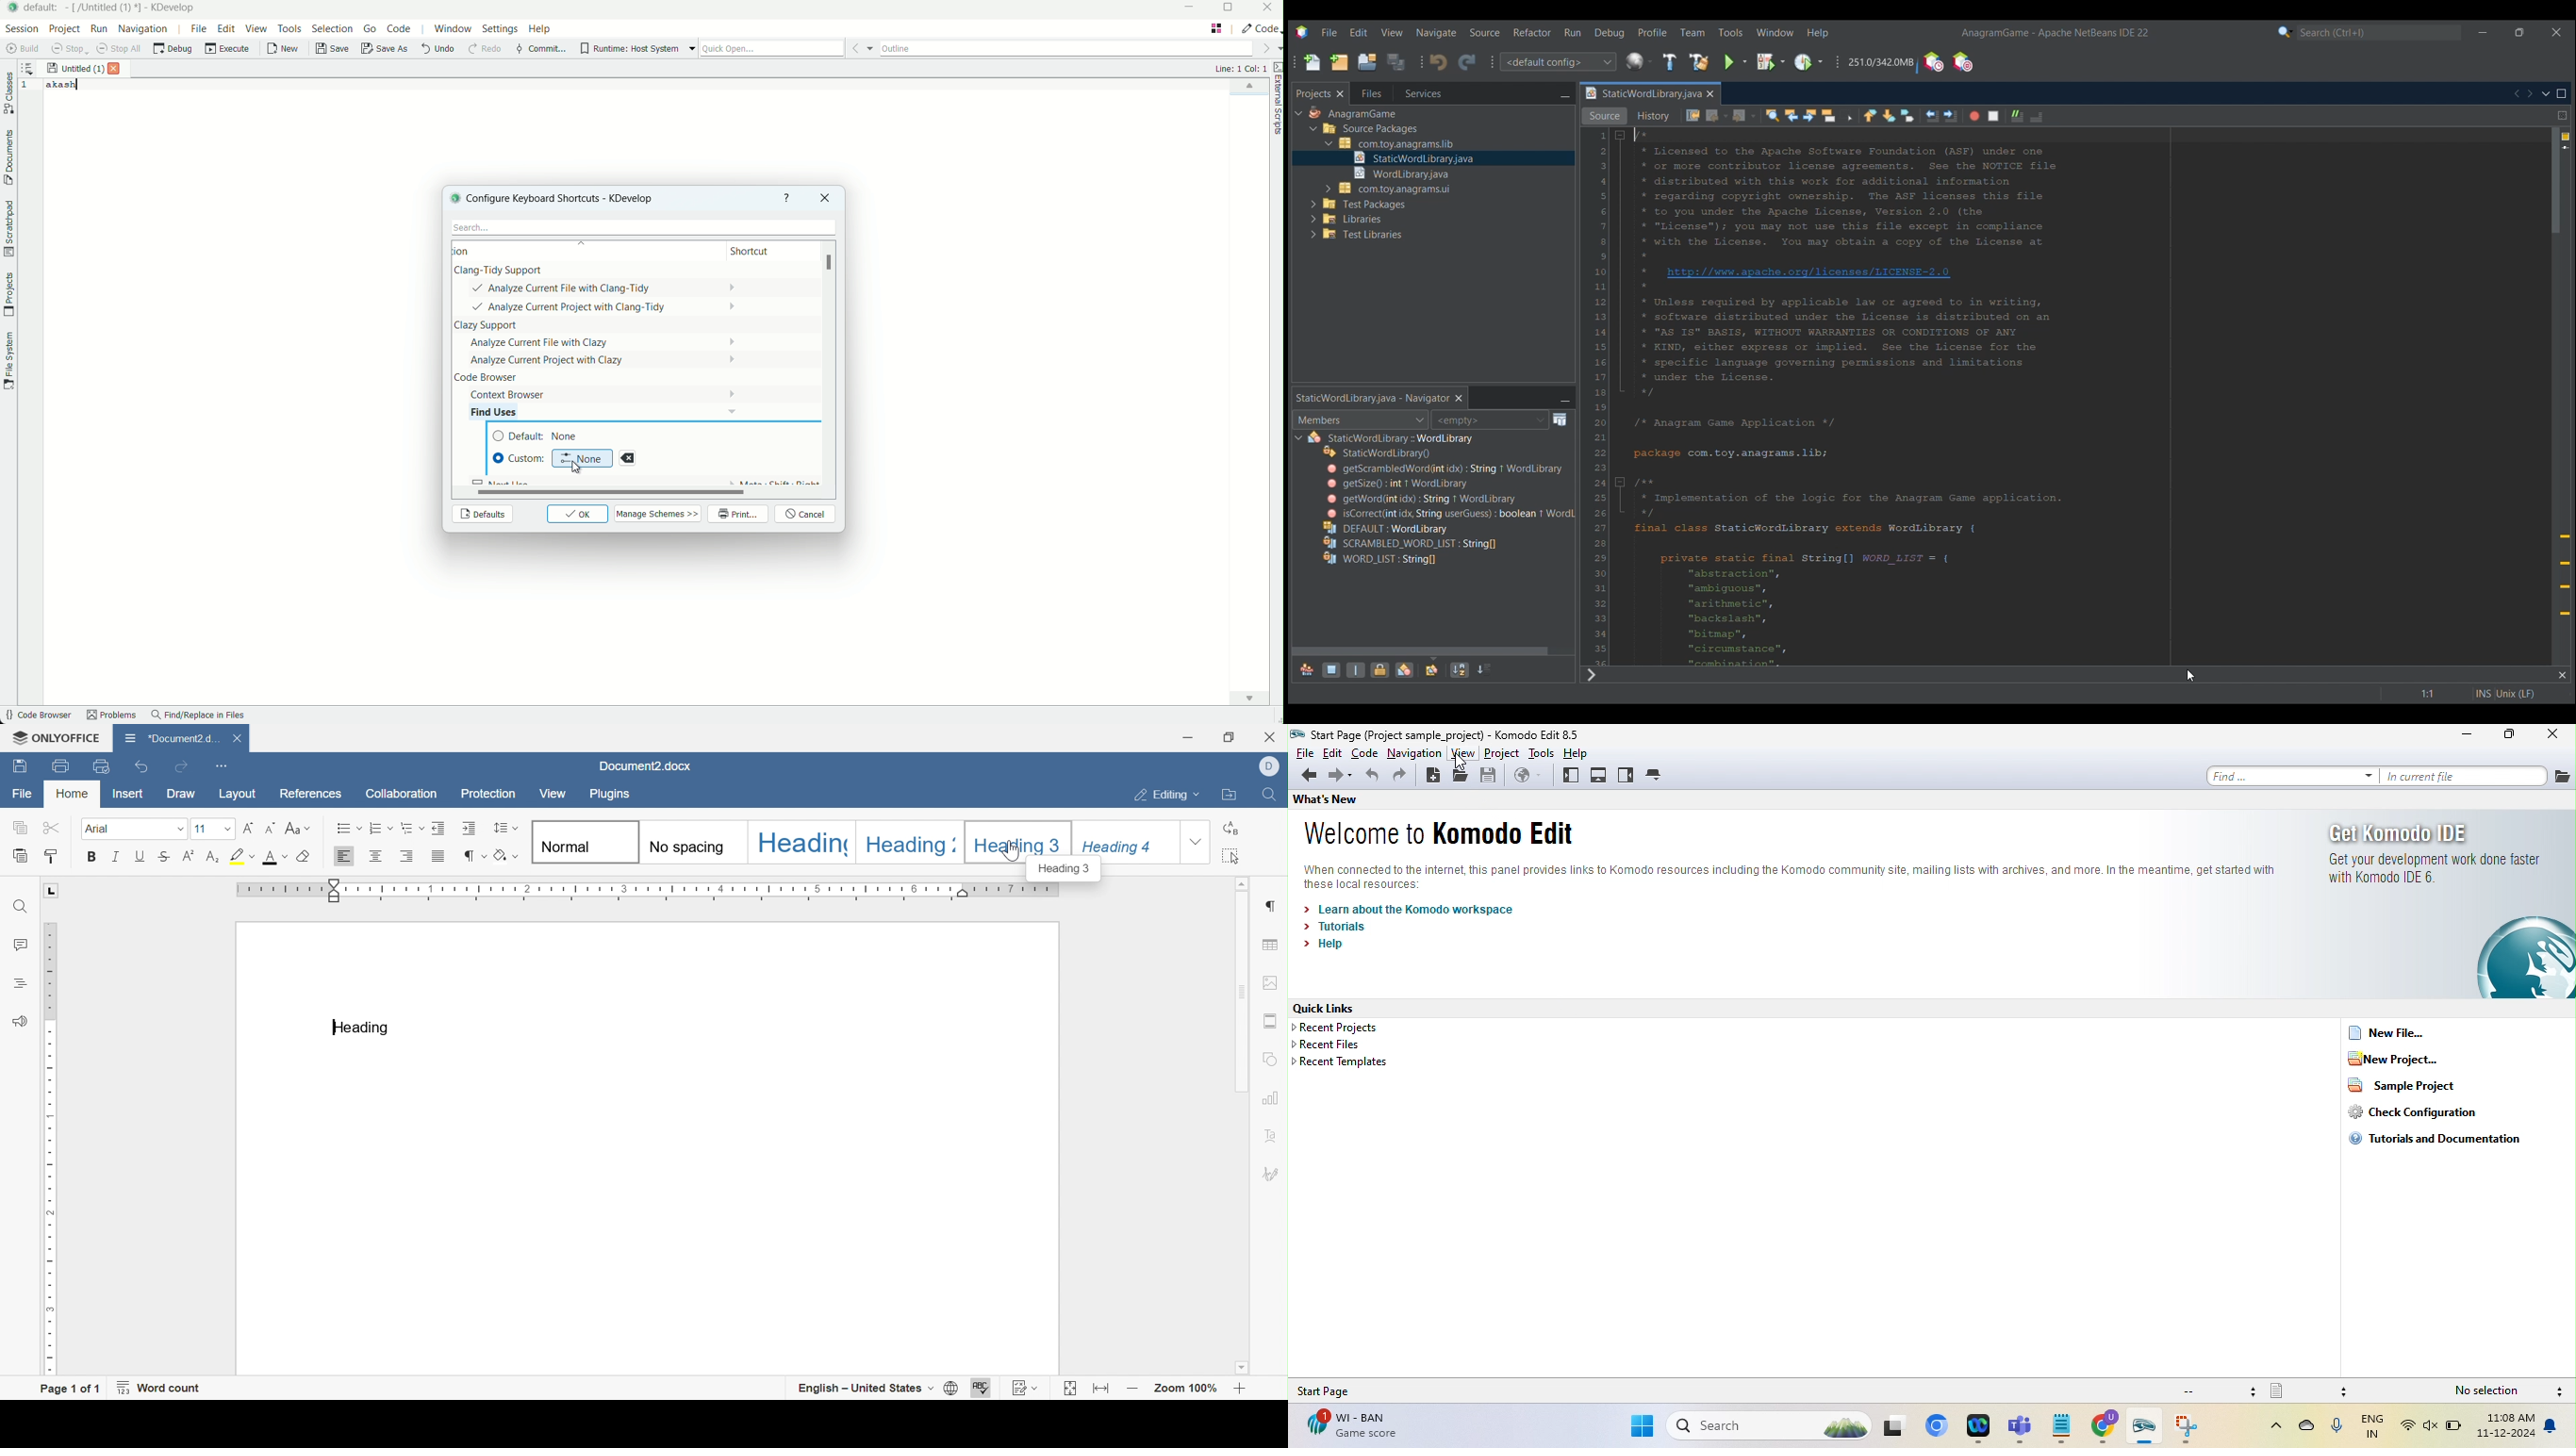 This screenshot has width=2576, height=1456. I want to click on Image settings, so click(1271, 982).